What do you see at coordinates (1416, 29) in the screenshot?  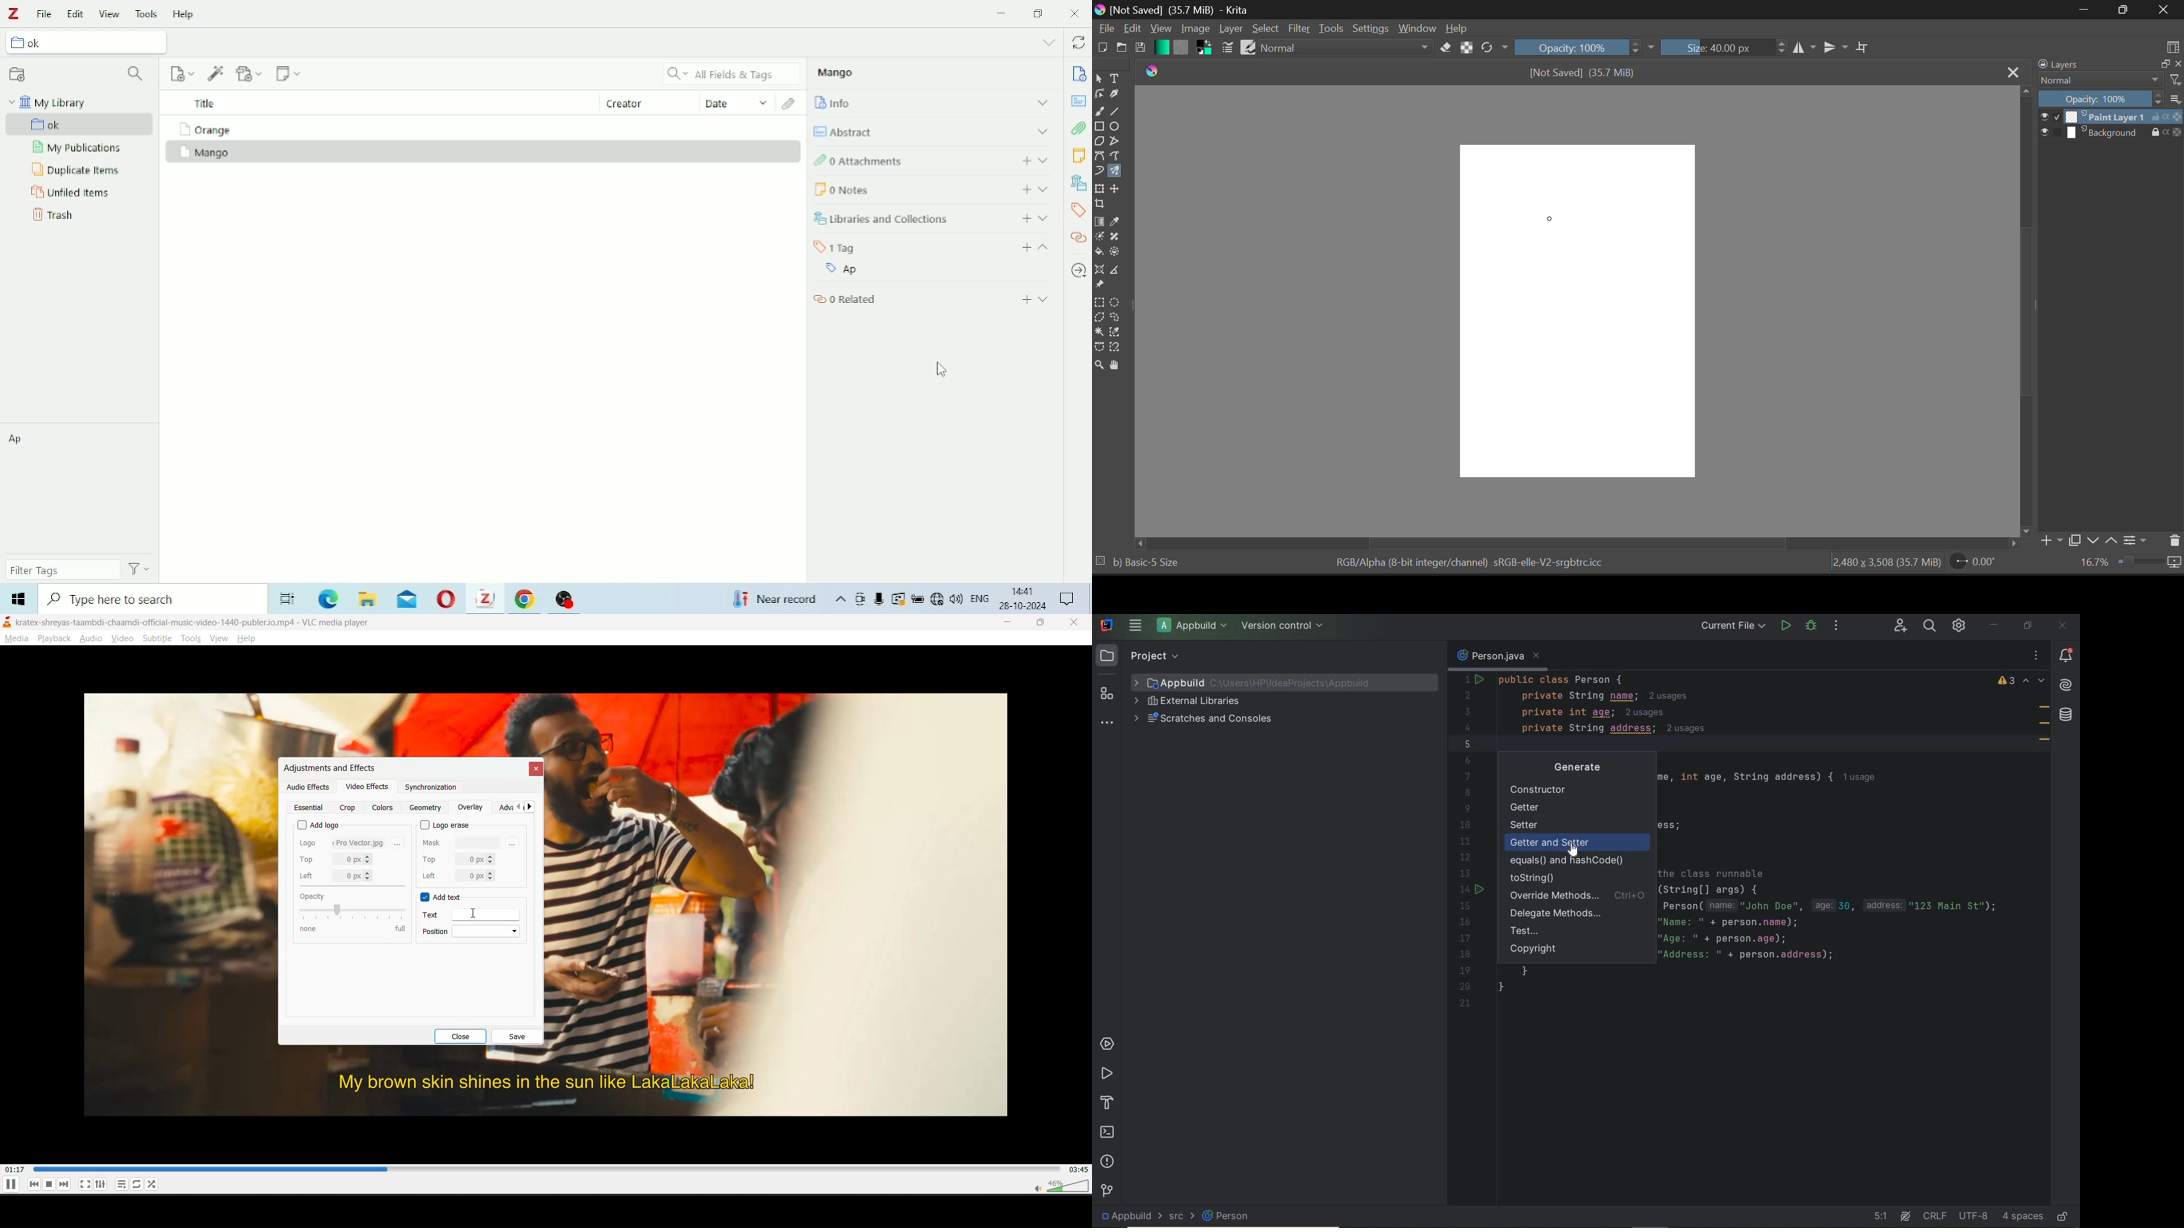 I see `Window` at bounding box center [1416, 29].